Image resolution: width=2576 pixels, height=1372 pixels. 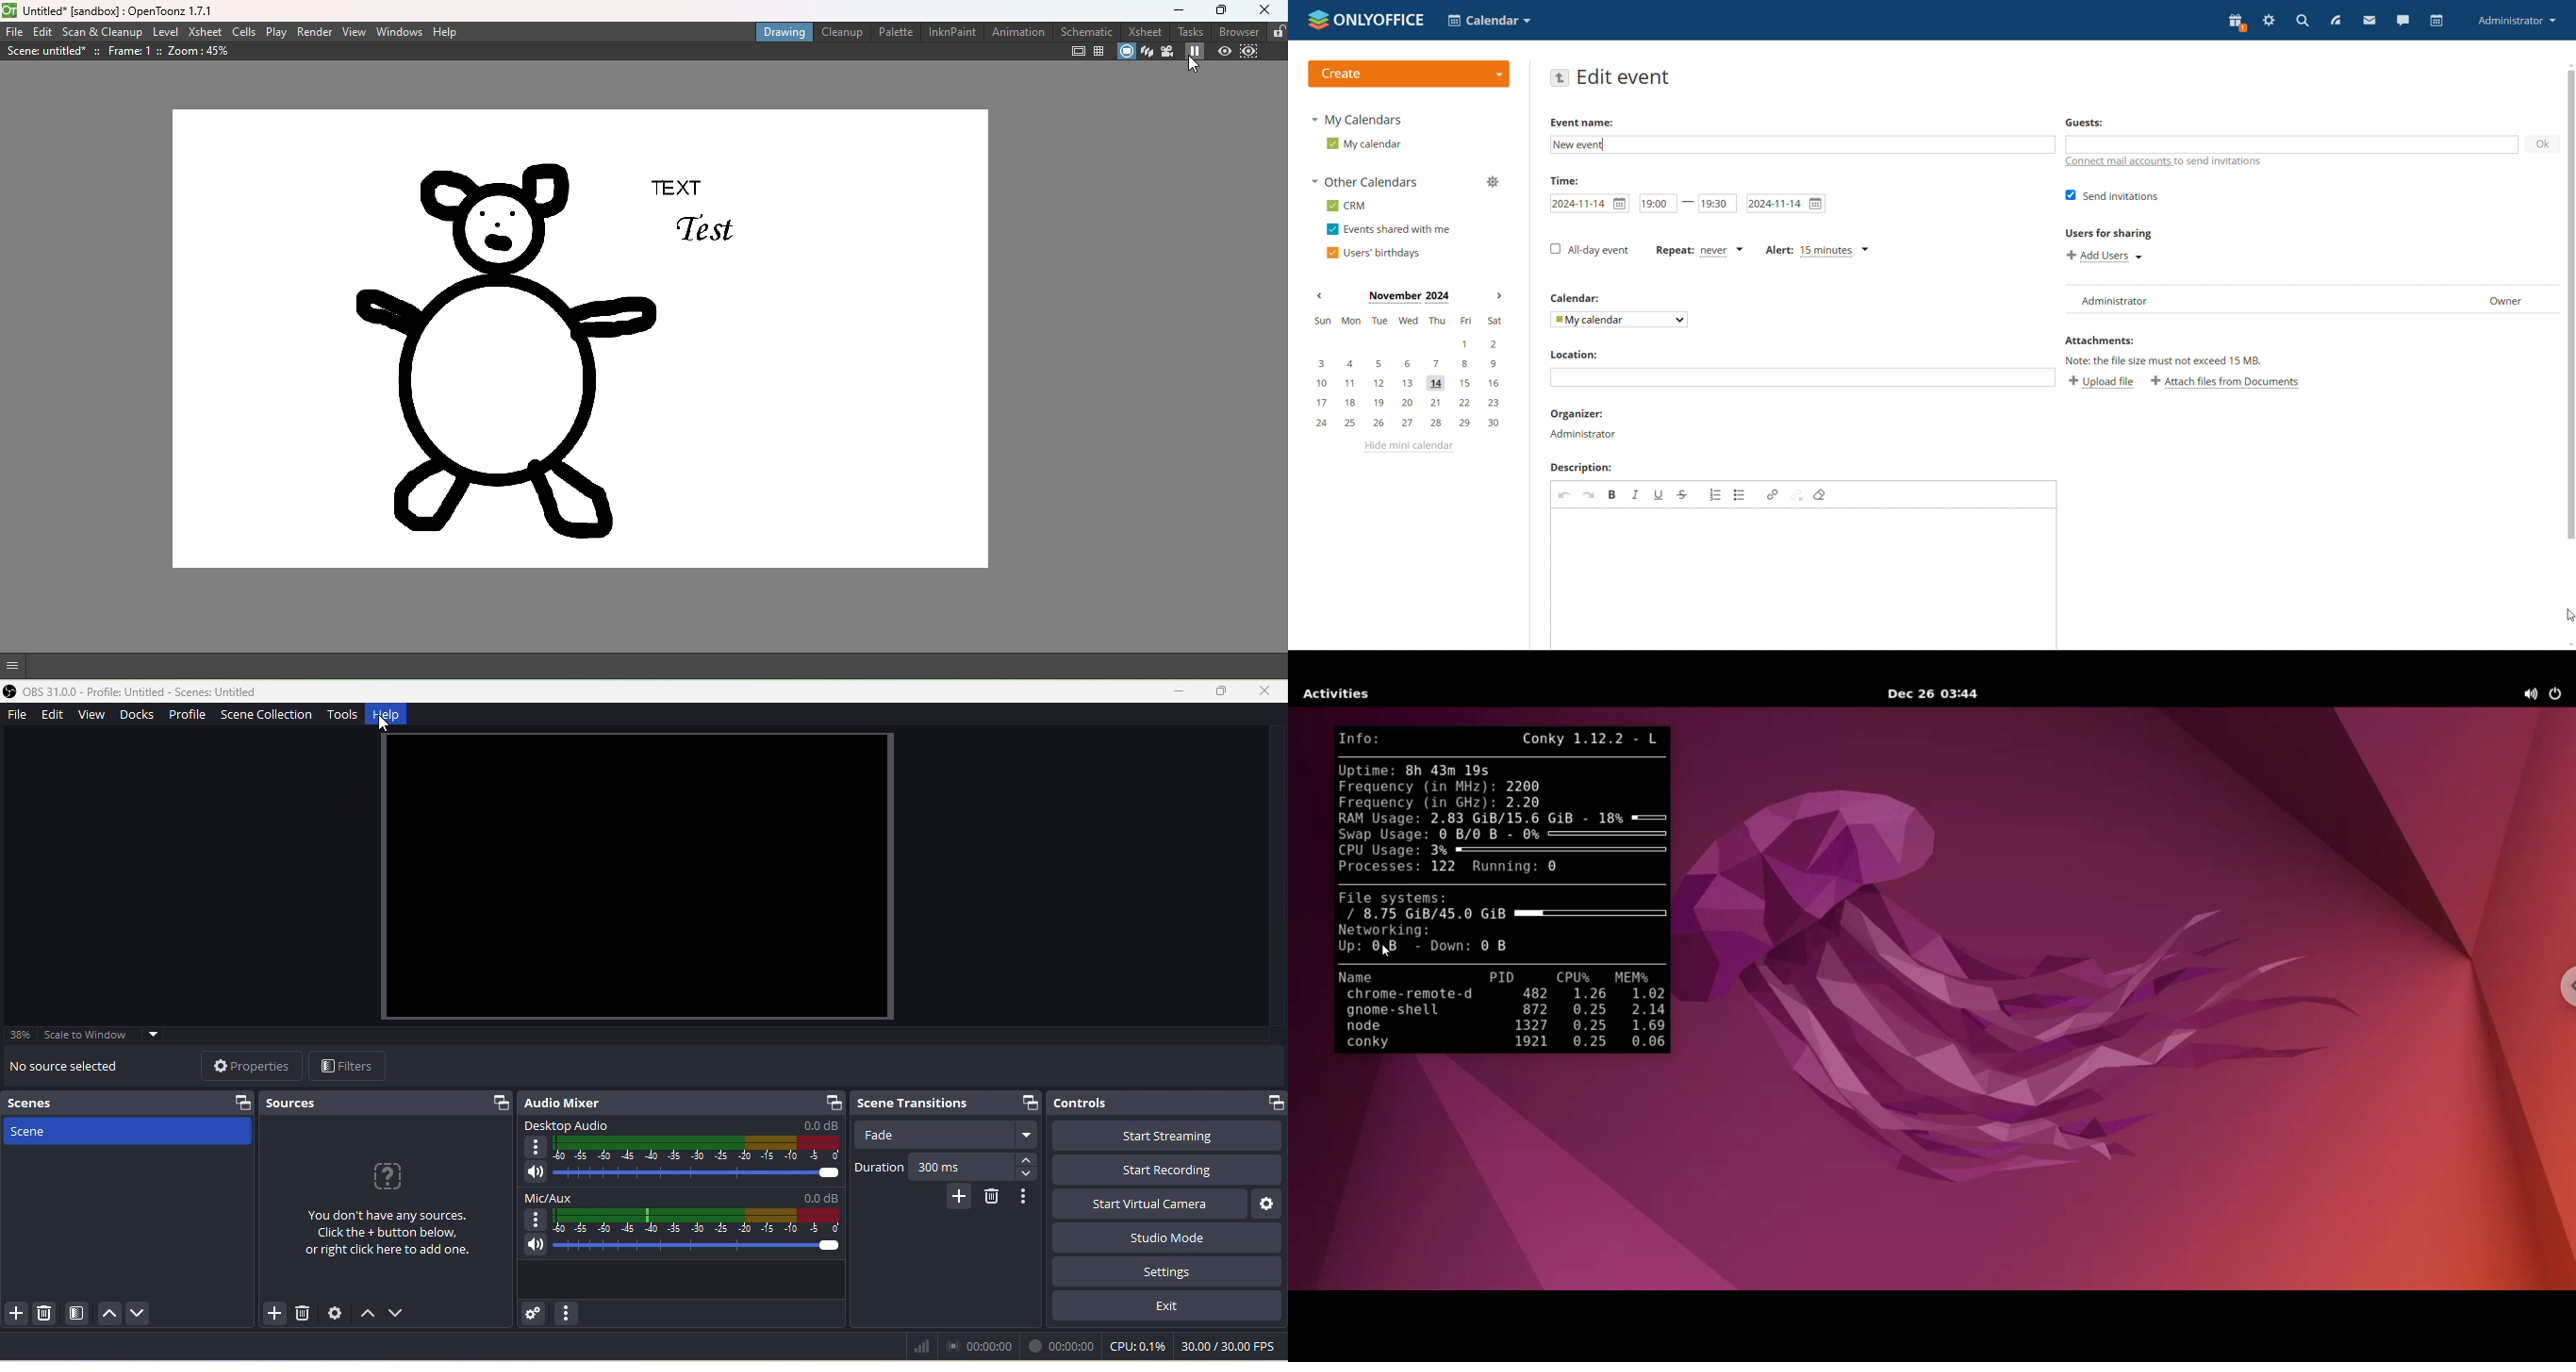 I want to click on start recording, so click(x=1166, y=1171).